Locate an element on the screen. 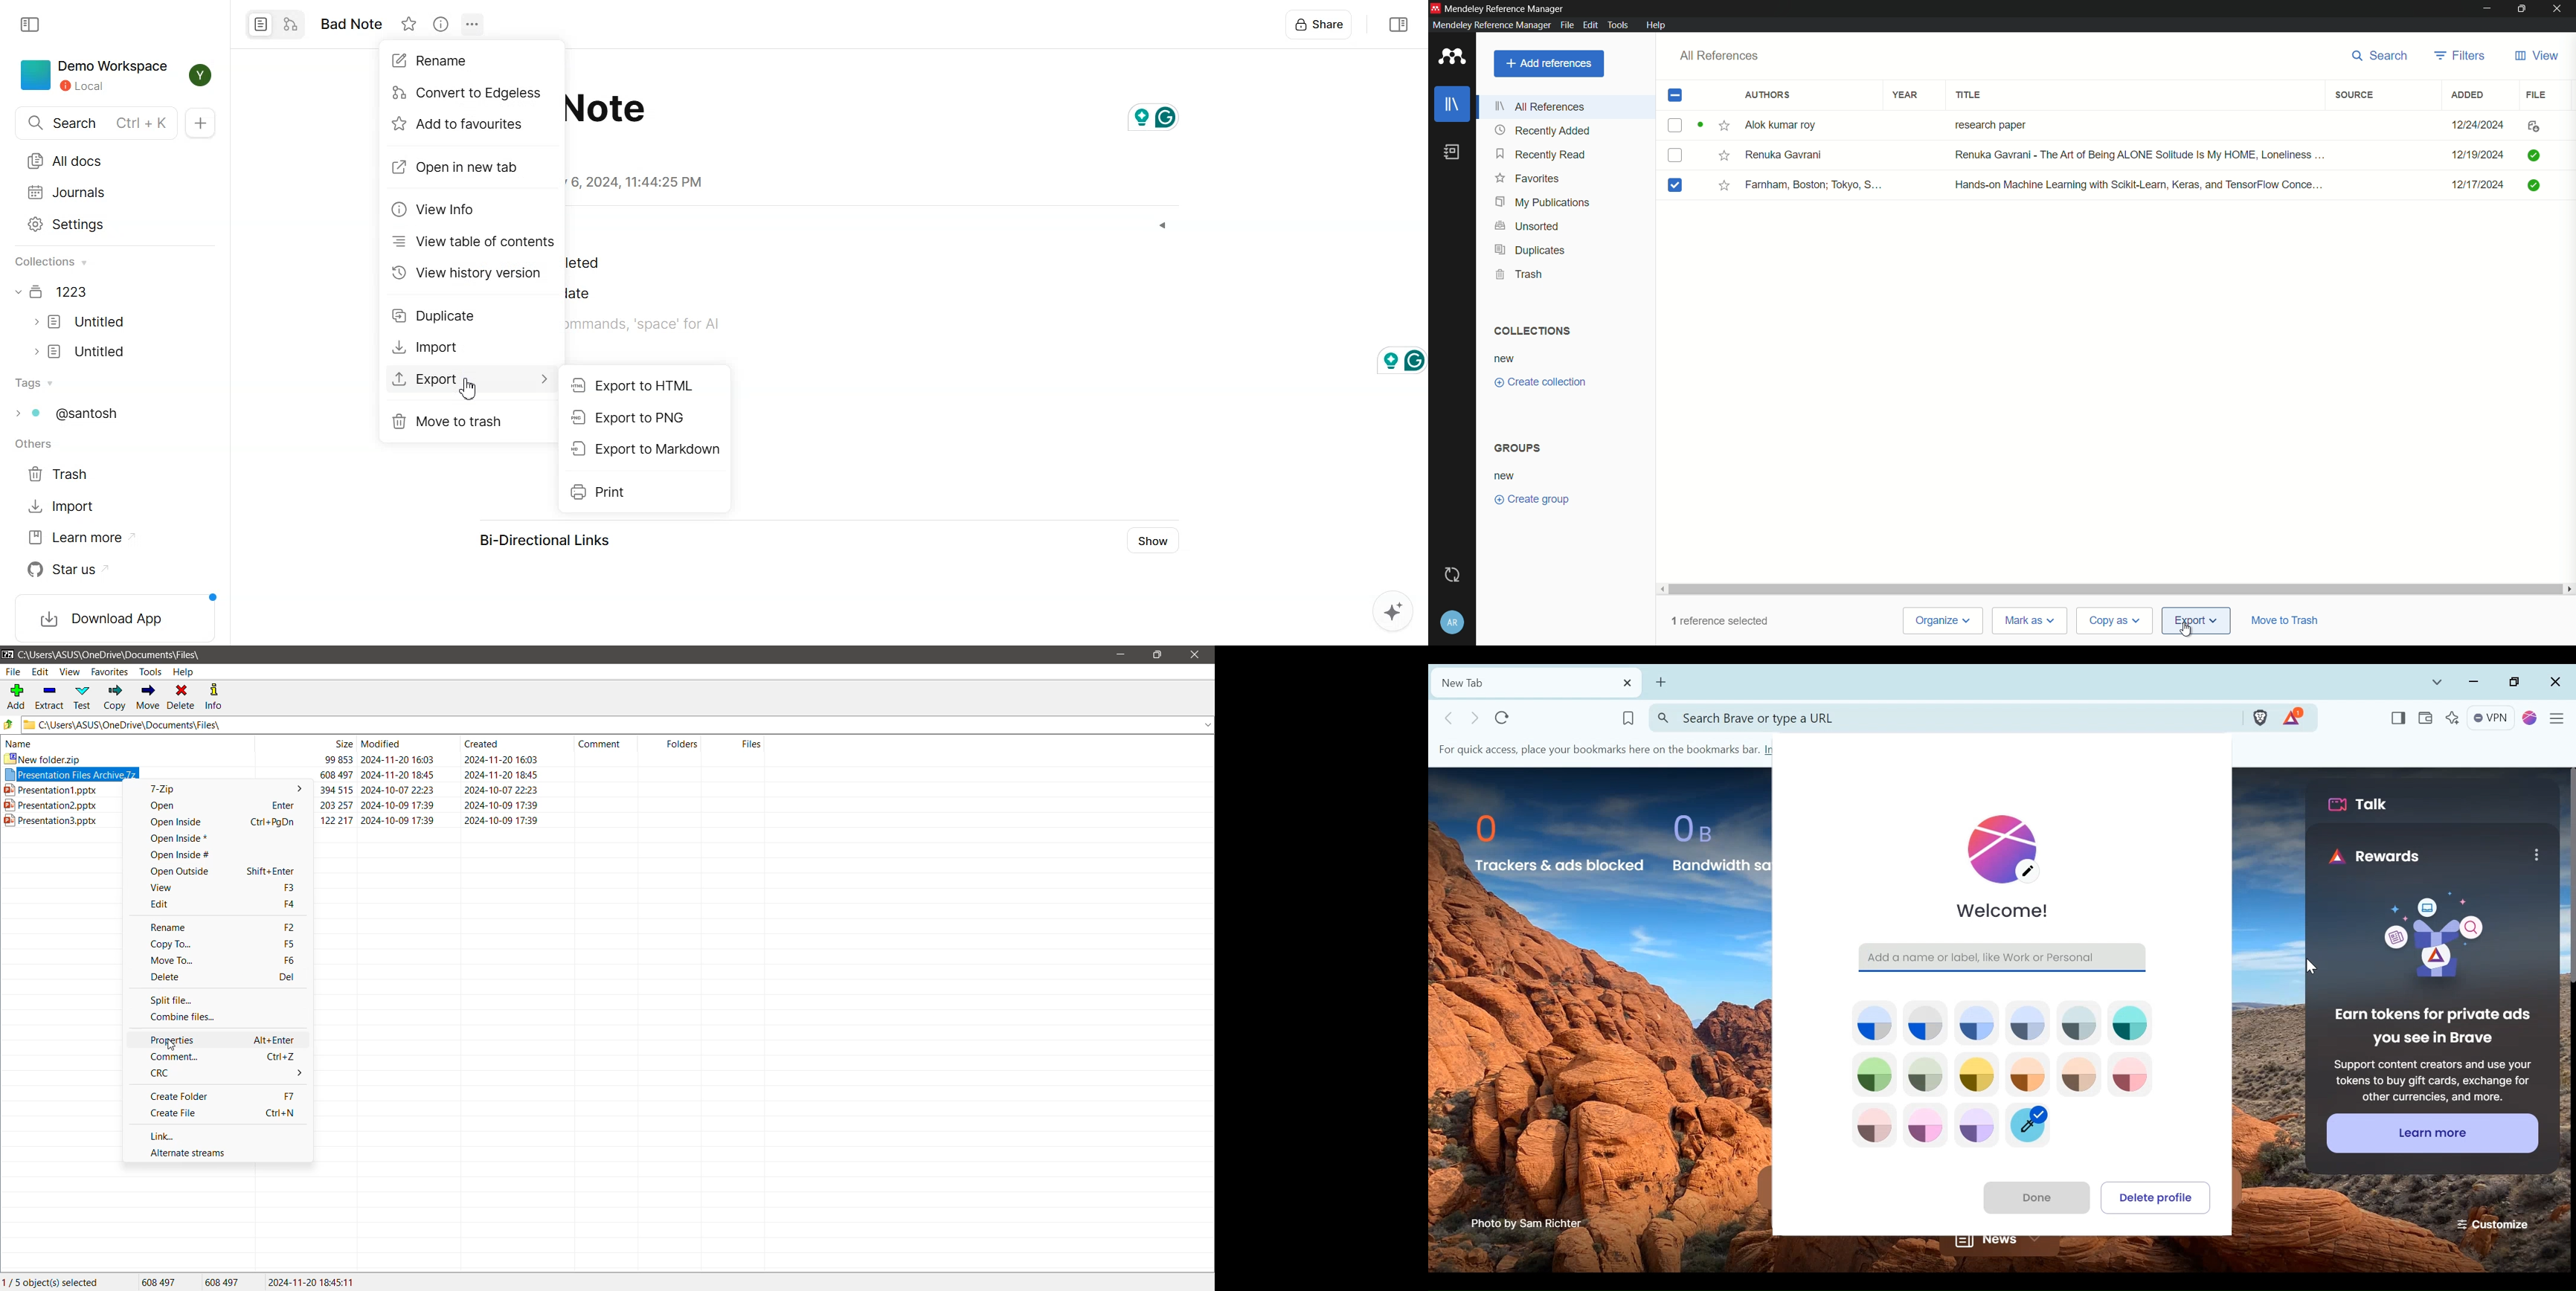  recently added is located at coordinates (1544, 130).